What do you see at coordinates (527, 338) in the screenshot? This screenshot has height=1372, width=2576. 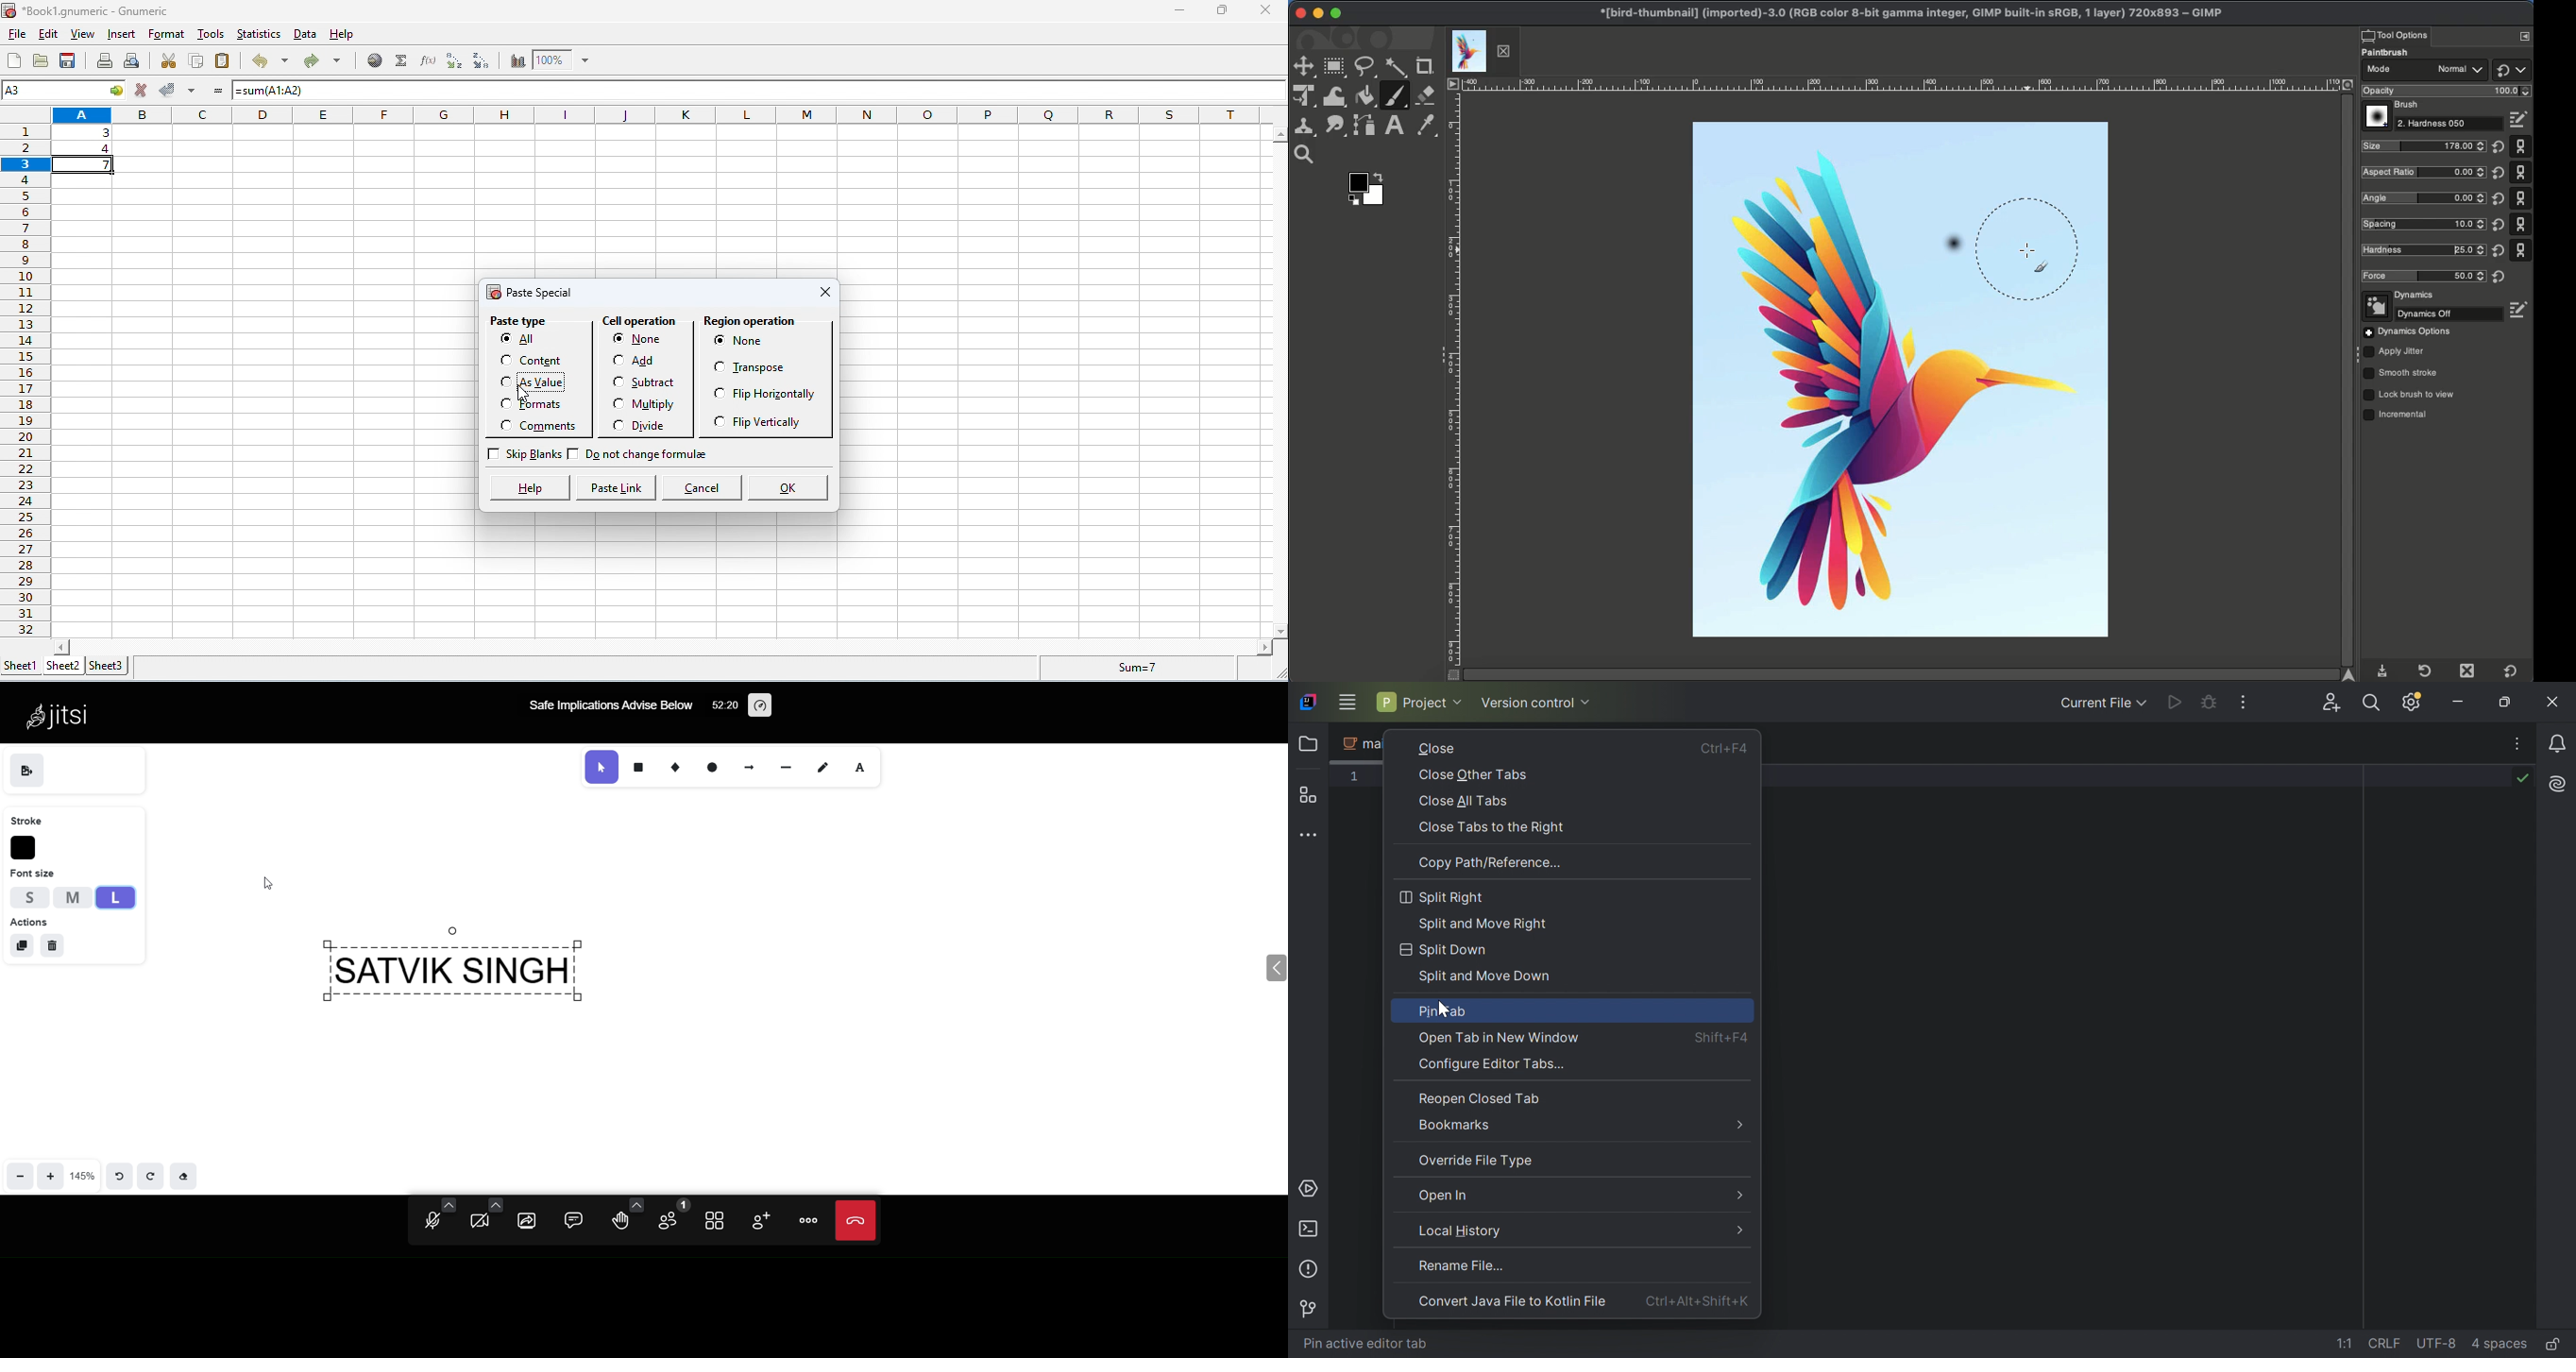 I see `All` at bounding box center [527, 338].